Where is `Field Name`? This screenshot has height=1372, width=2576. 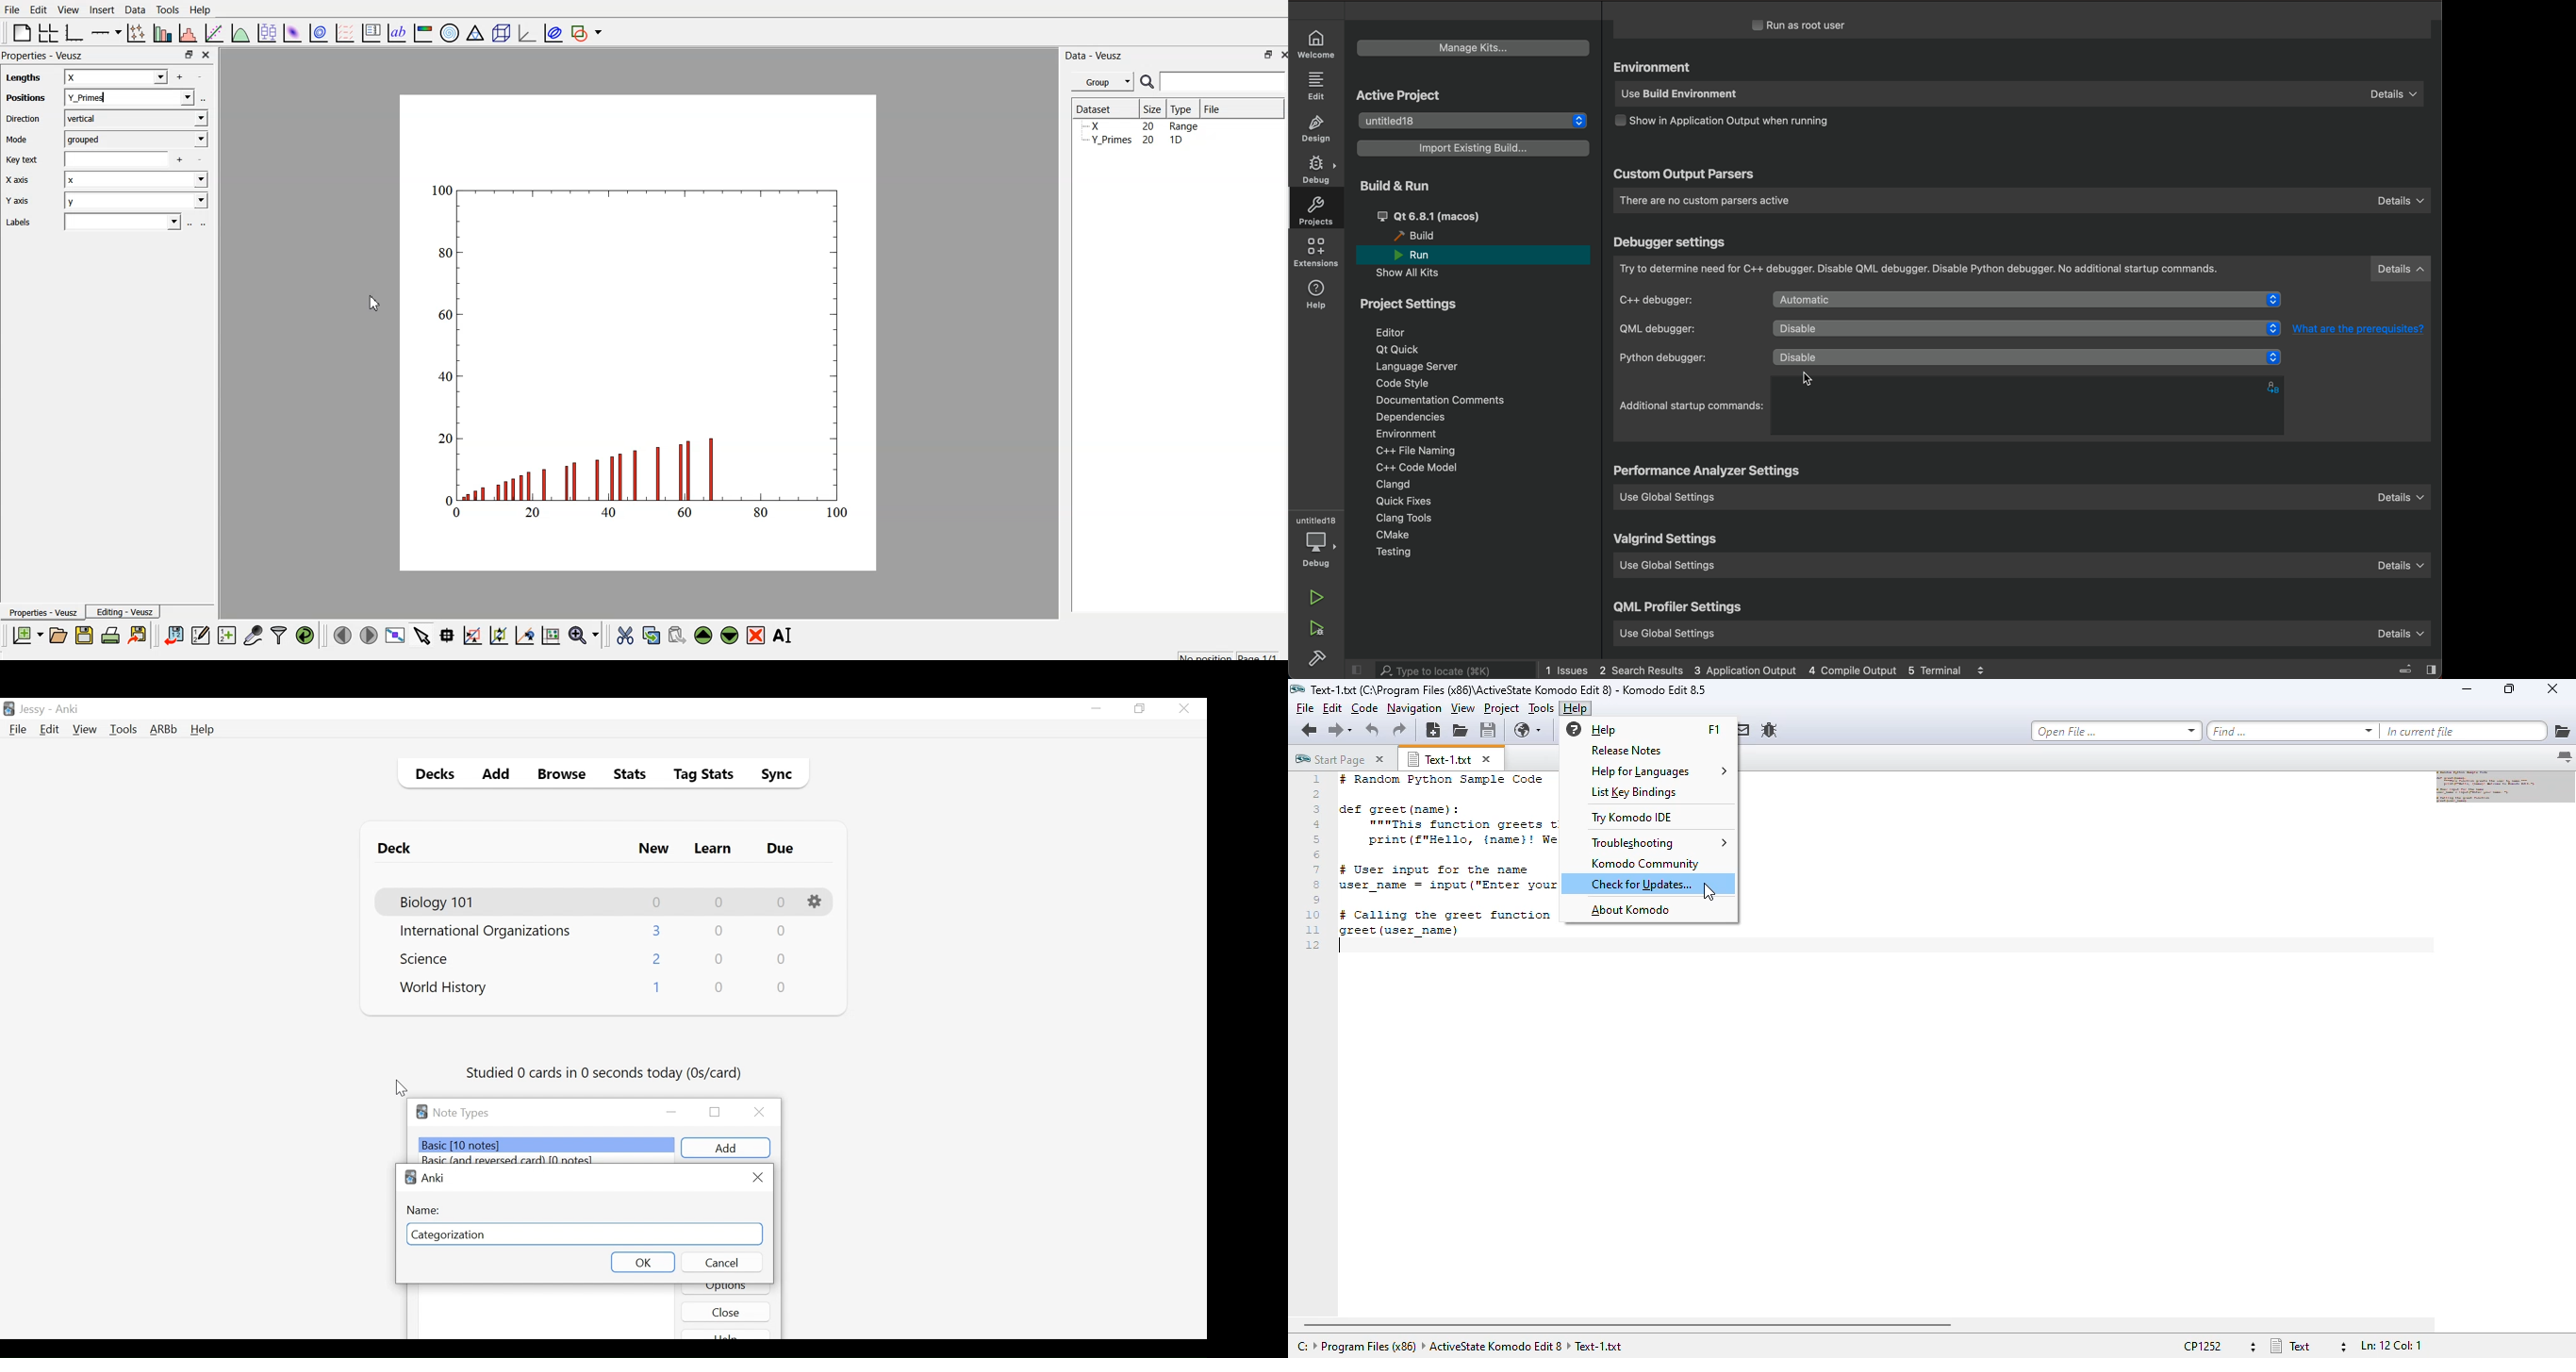
Field Name is located at coordinates (584, 1234).